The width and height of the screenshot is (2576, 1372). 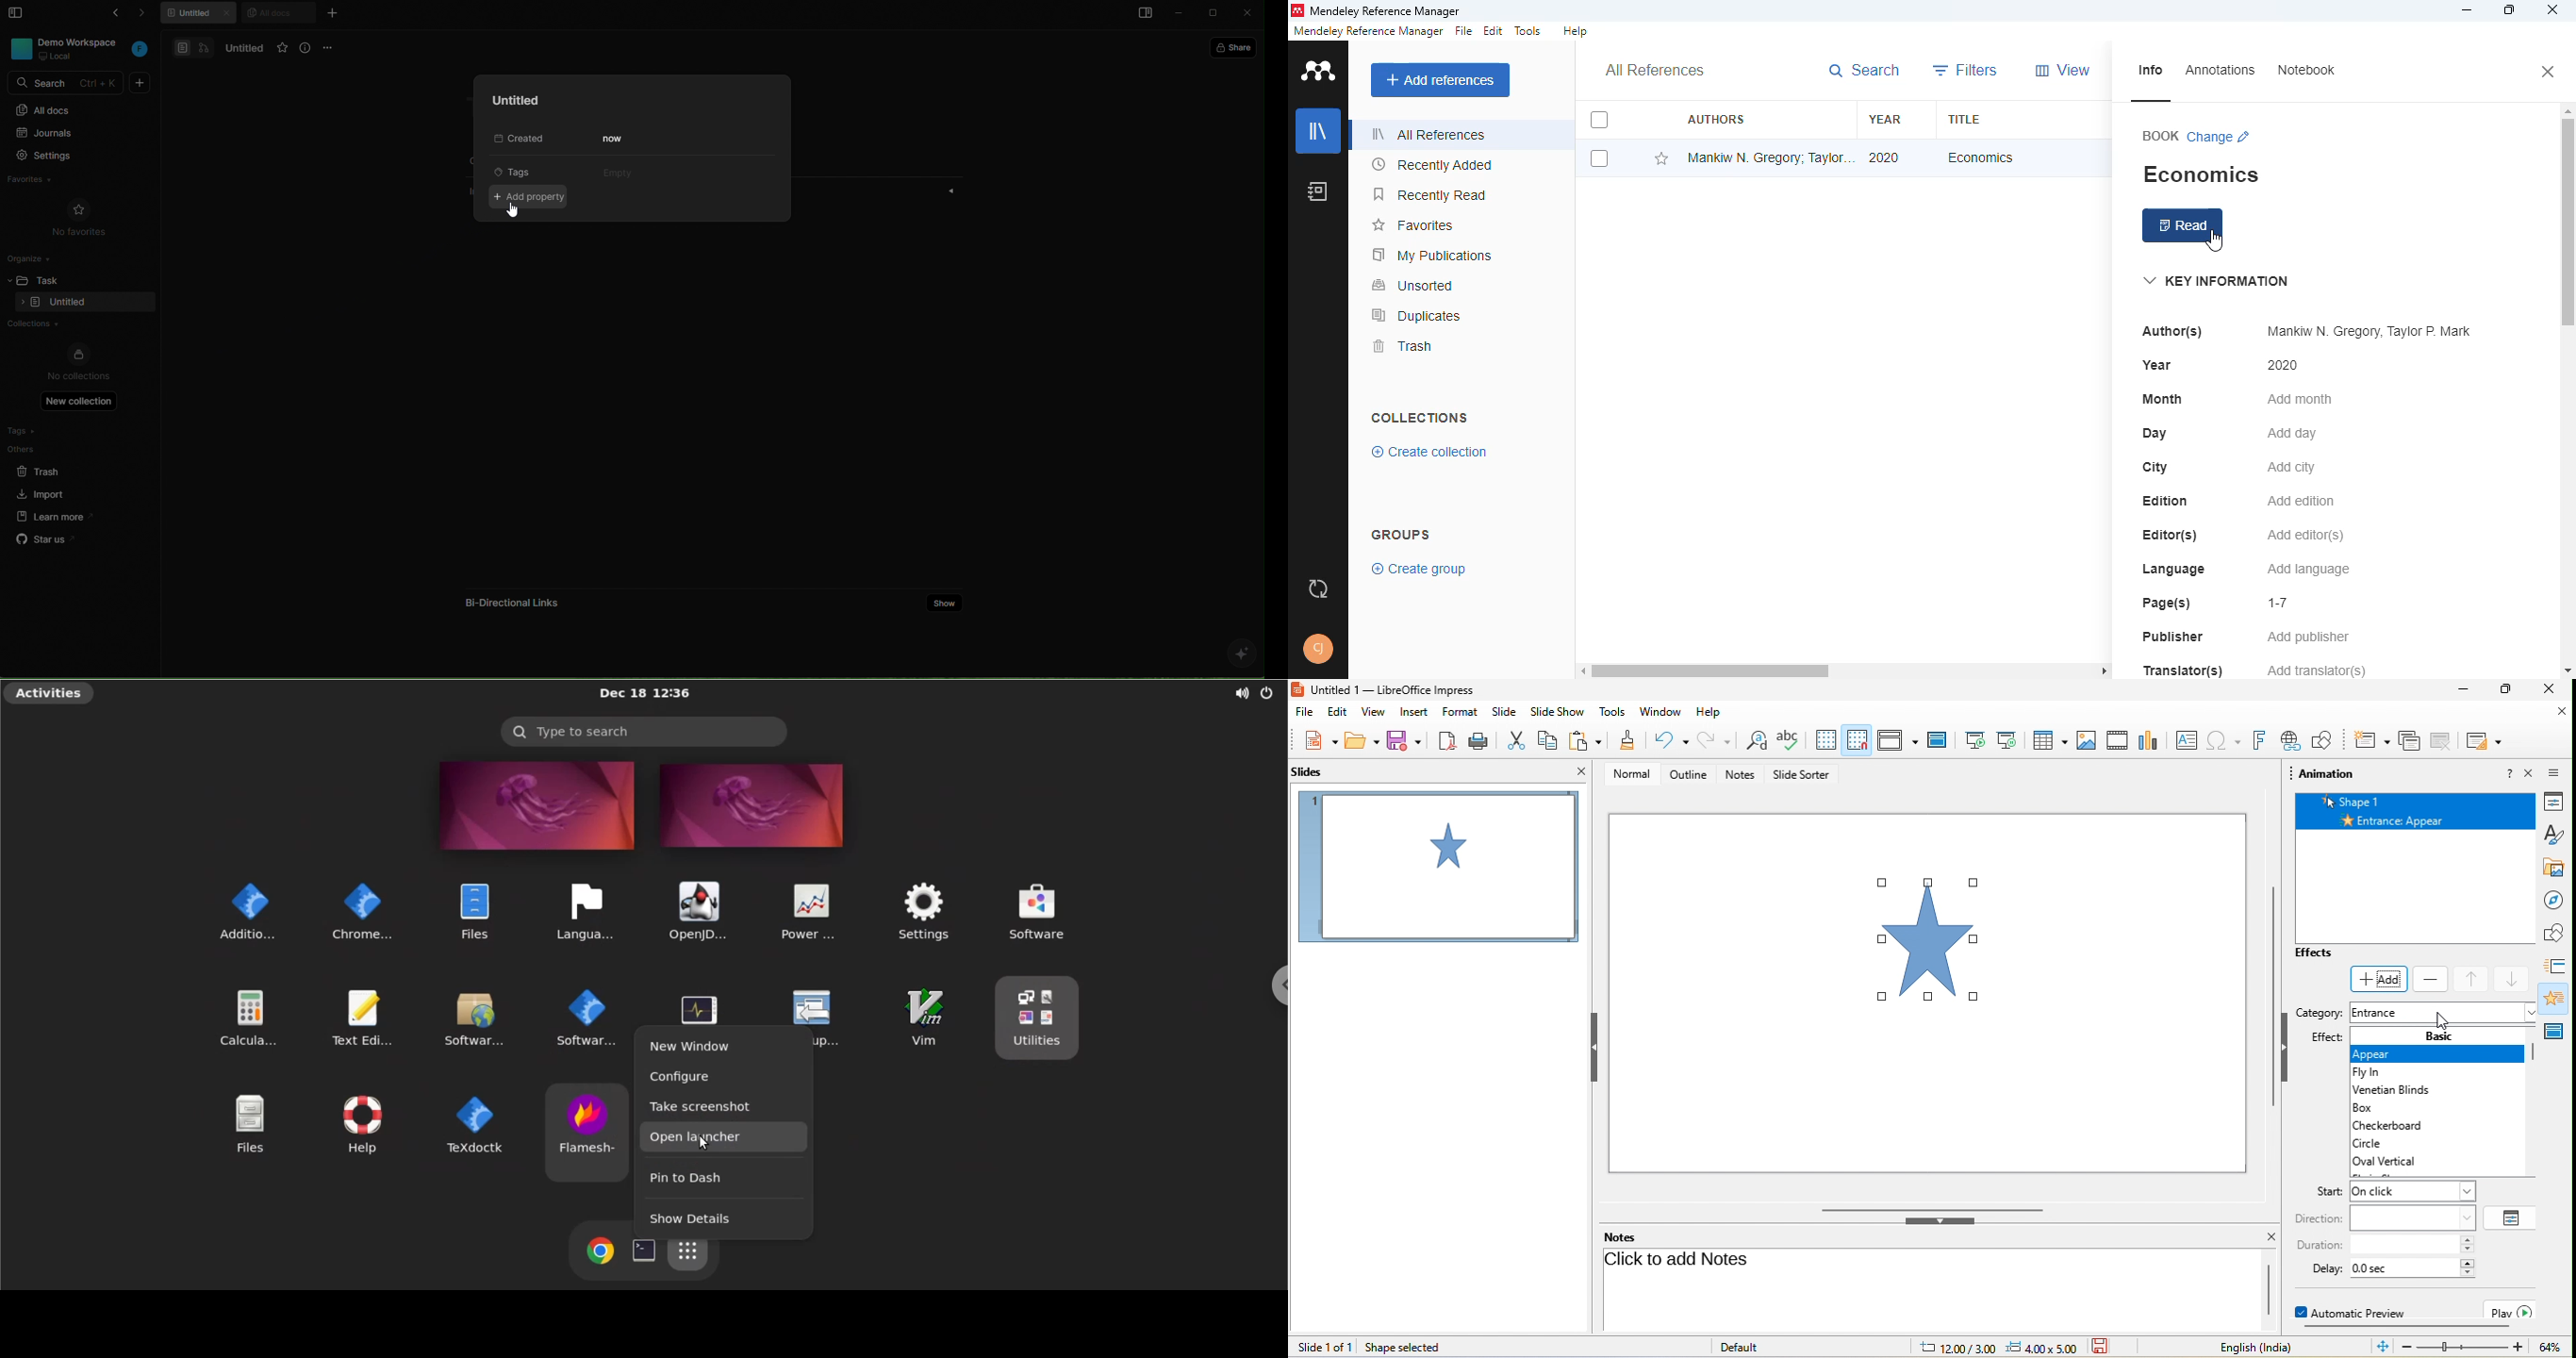 What do you see at coordinates (1599, 120) in the screenshot?
I see `select` at bounding box center [1599, 120].